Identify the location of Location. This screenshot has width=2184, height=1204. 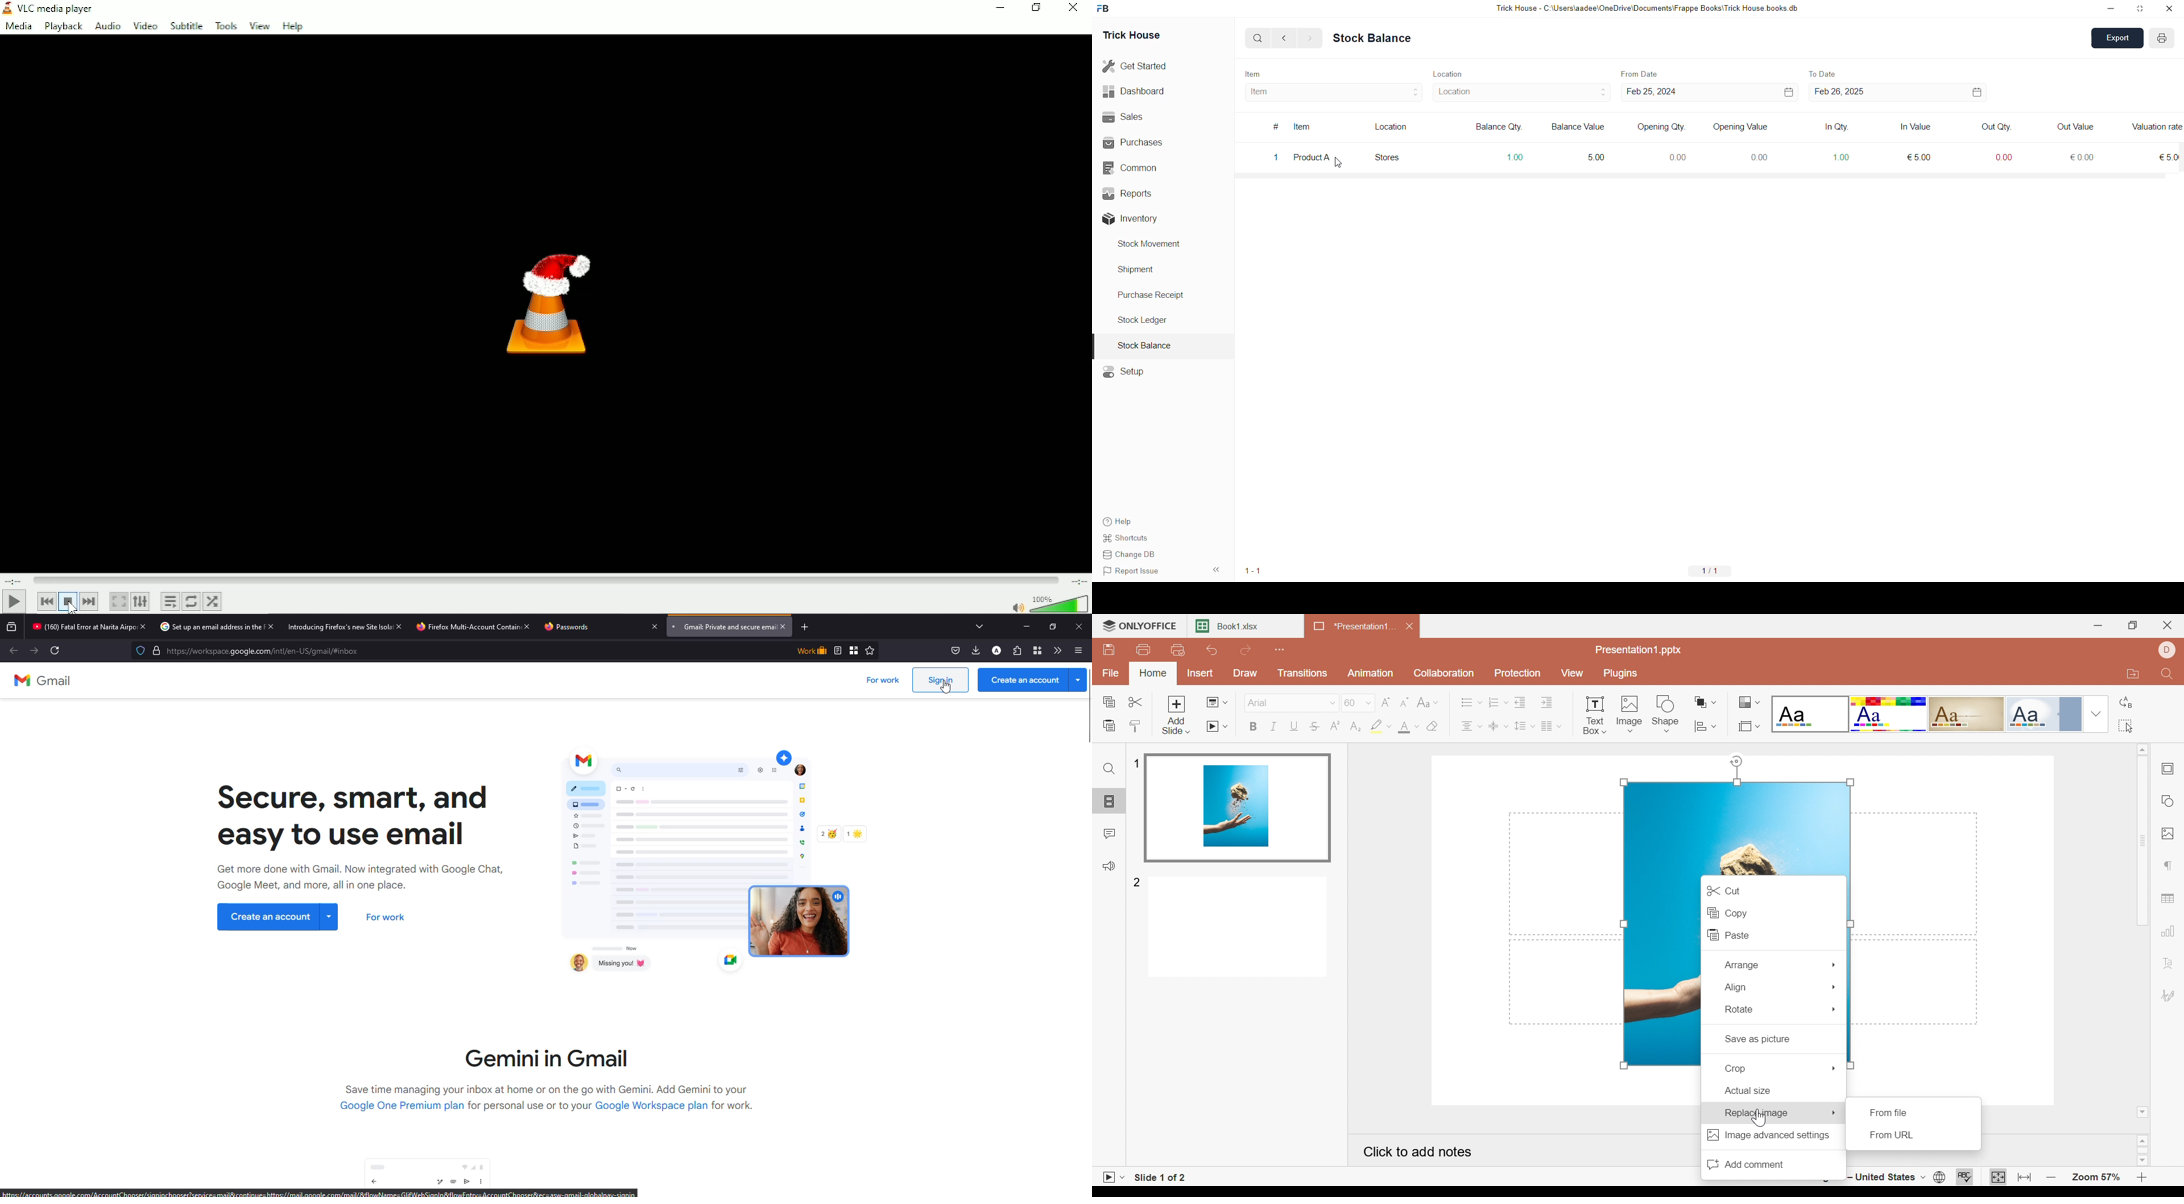
(1390, 127).